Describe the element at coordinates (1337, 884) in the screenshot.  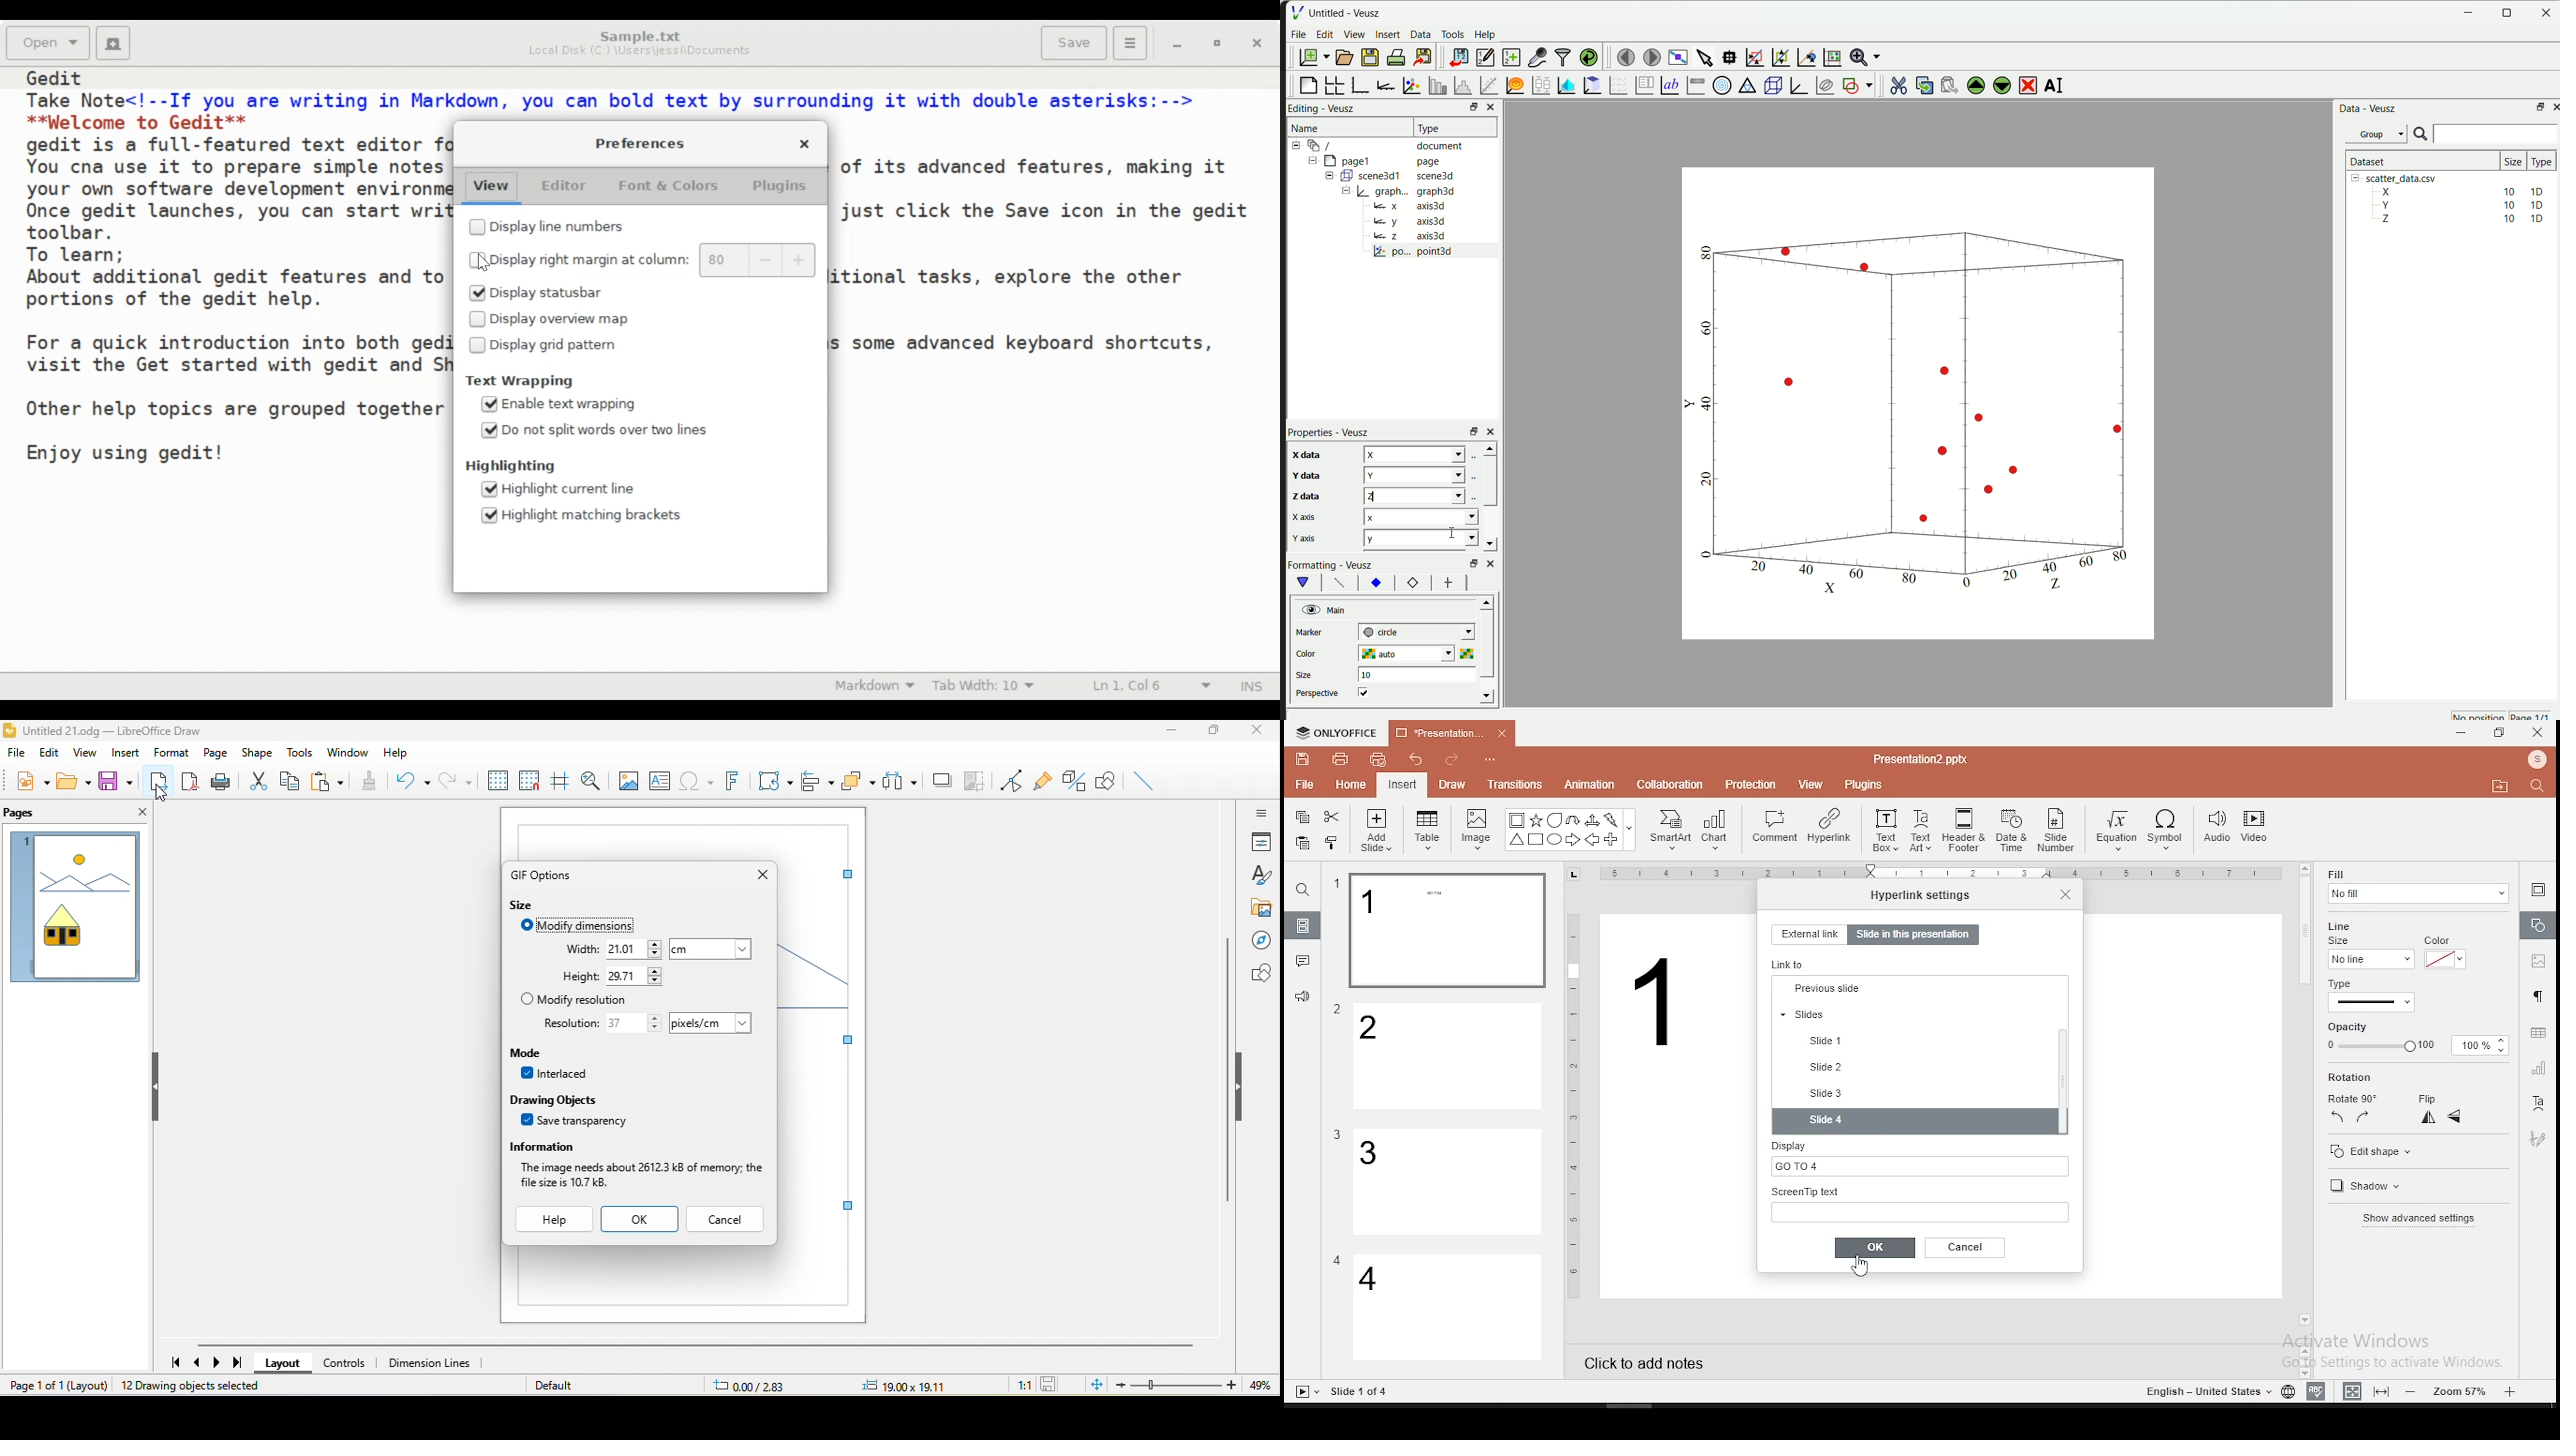
I see `` at that location.